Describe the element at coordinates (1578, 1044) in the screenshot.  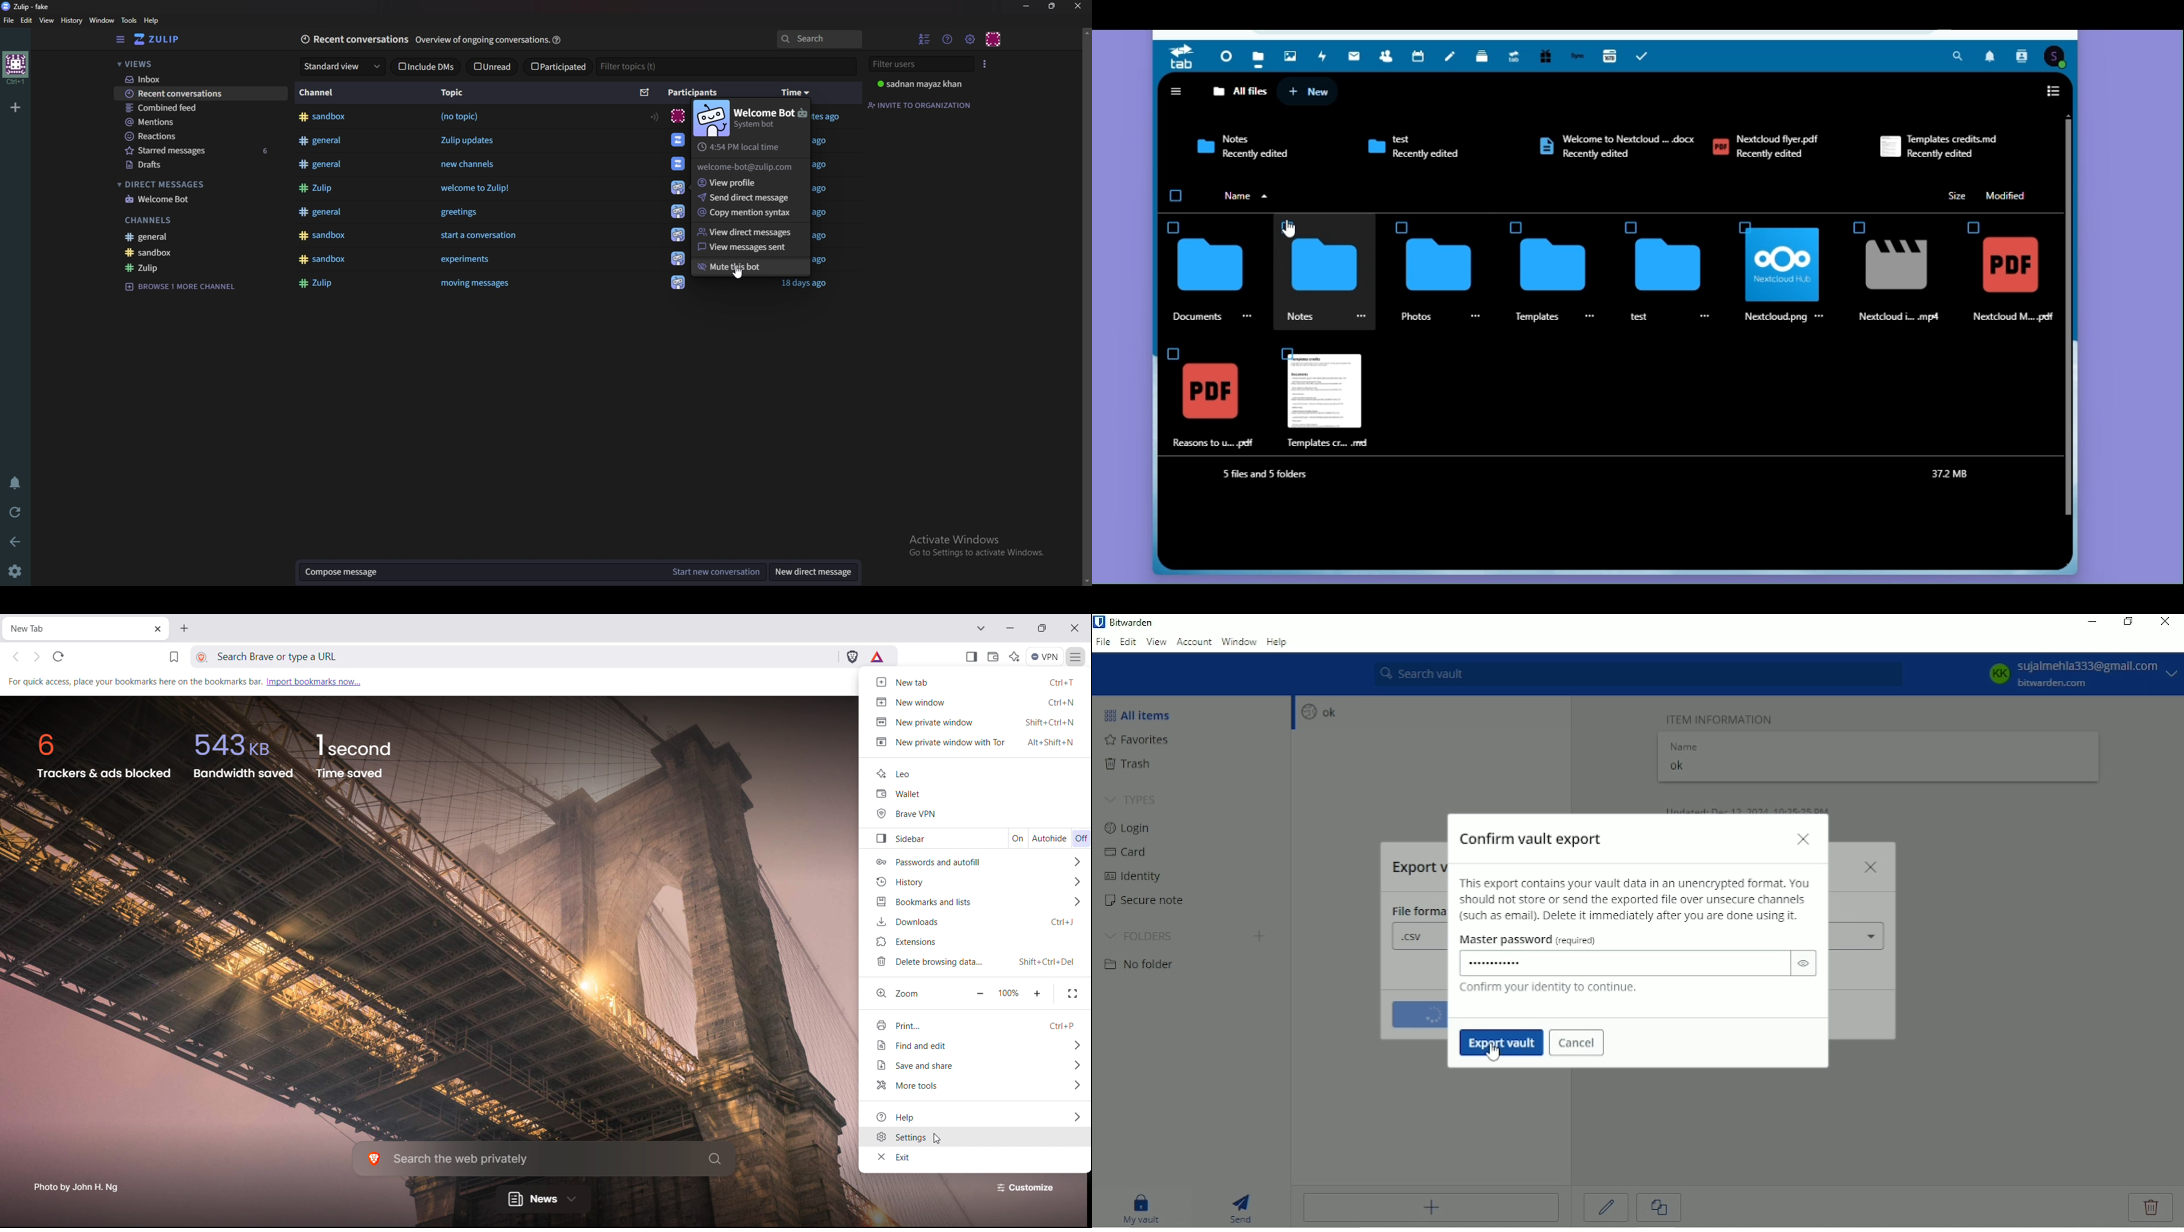
I see `Cancel` at that location.